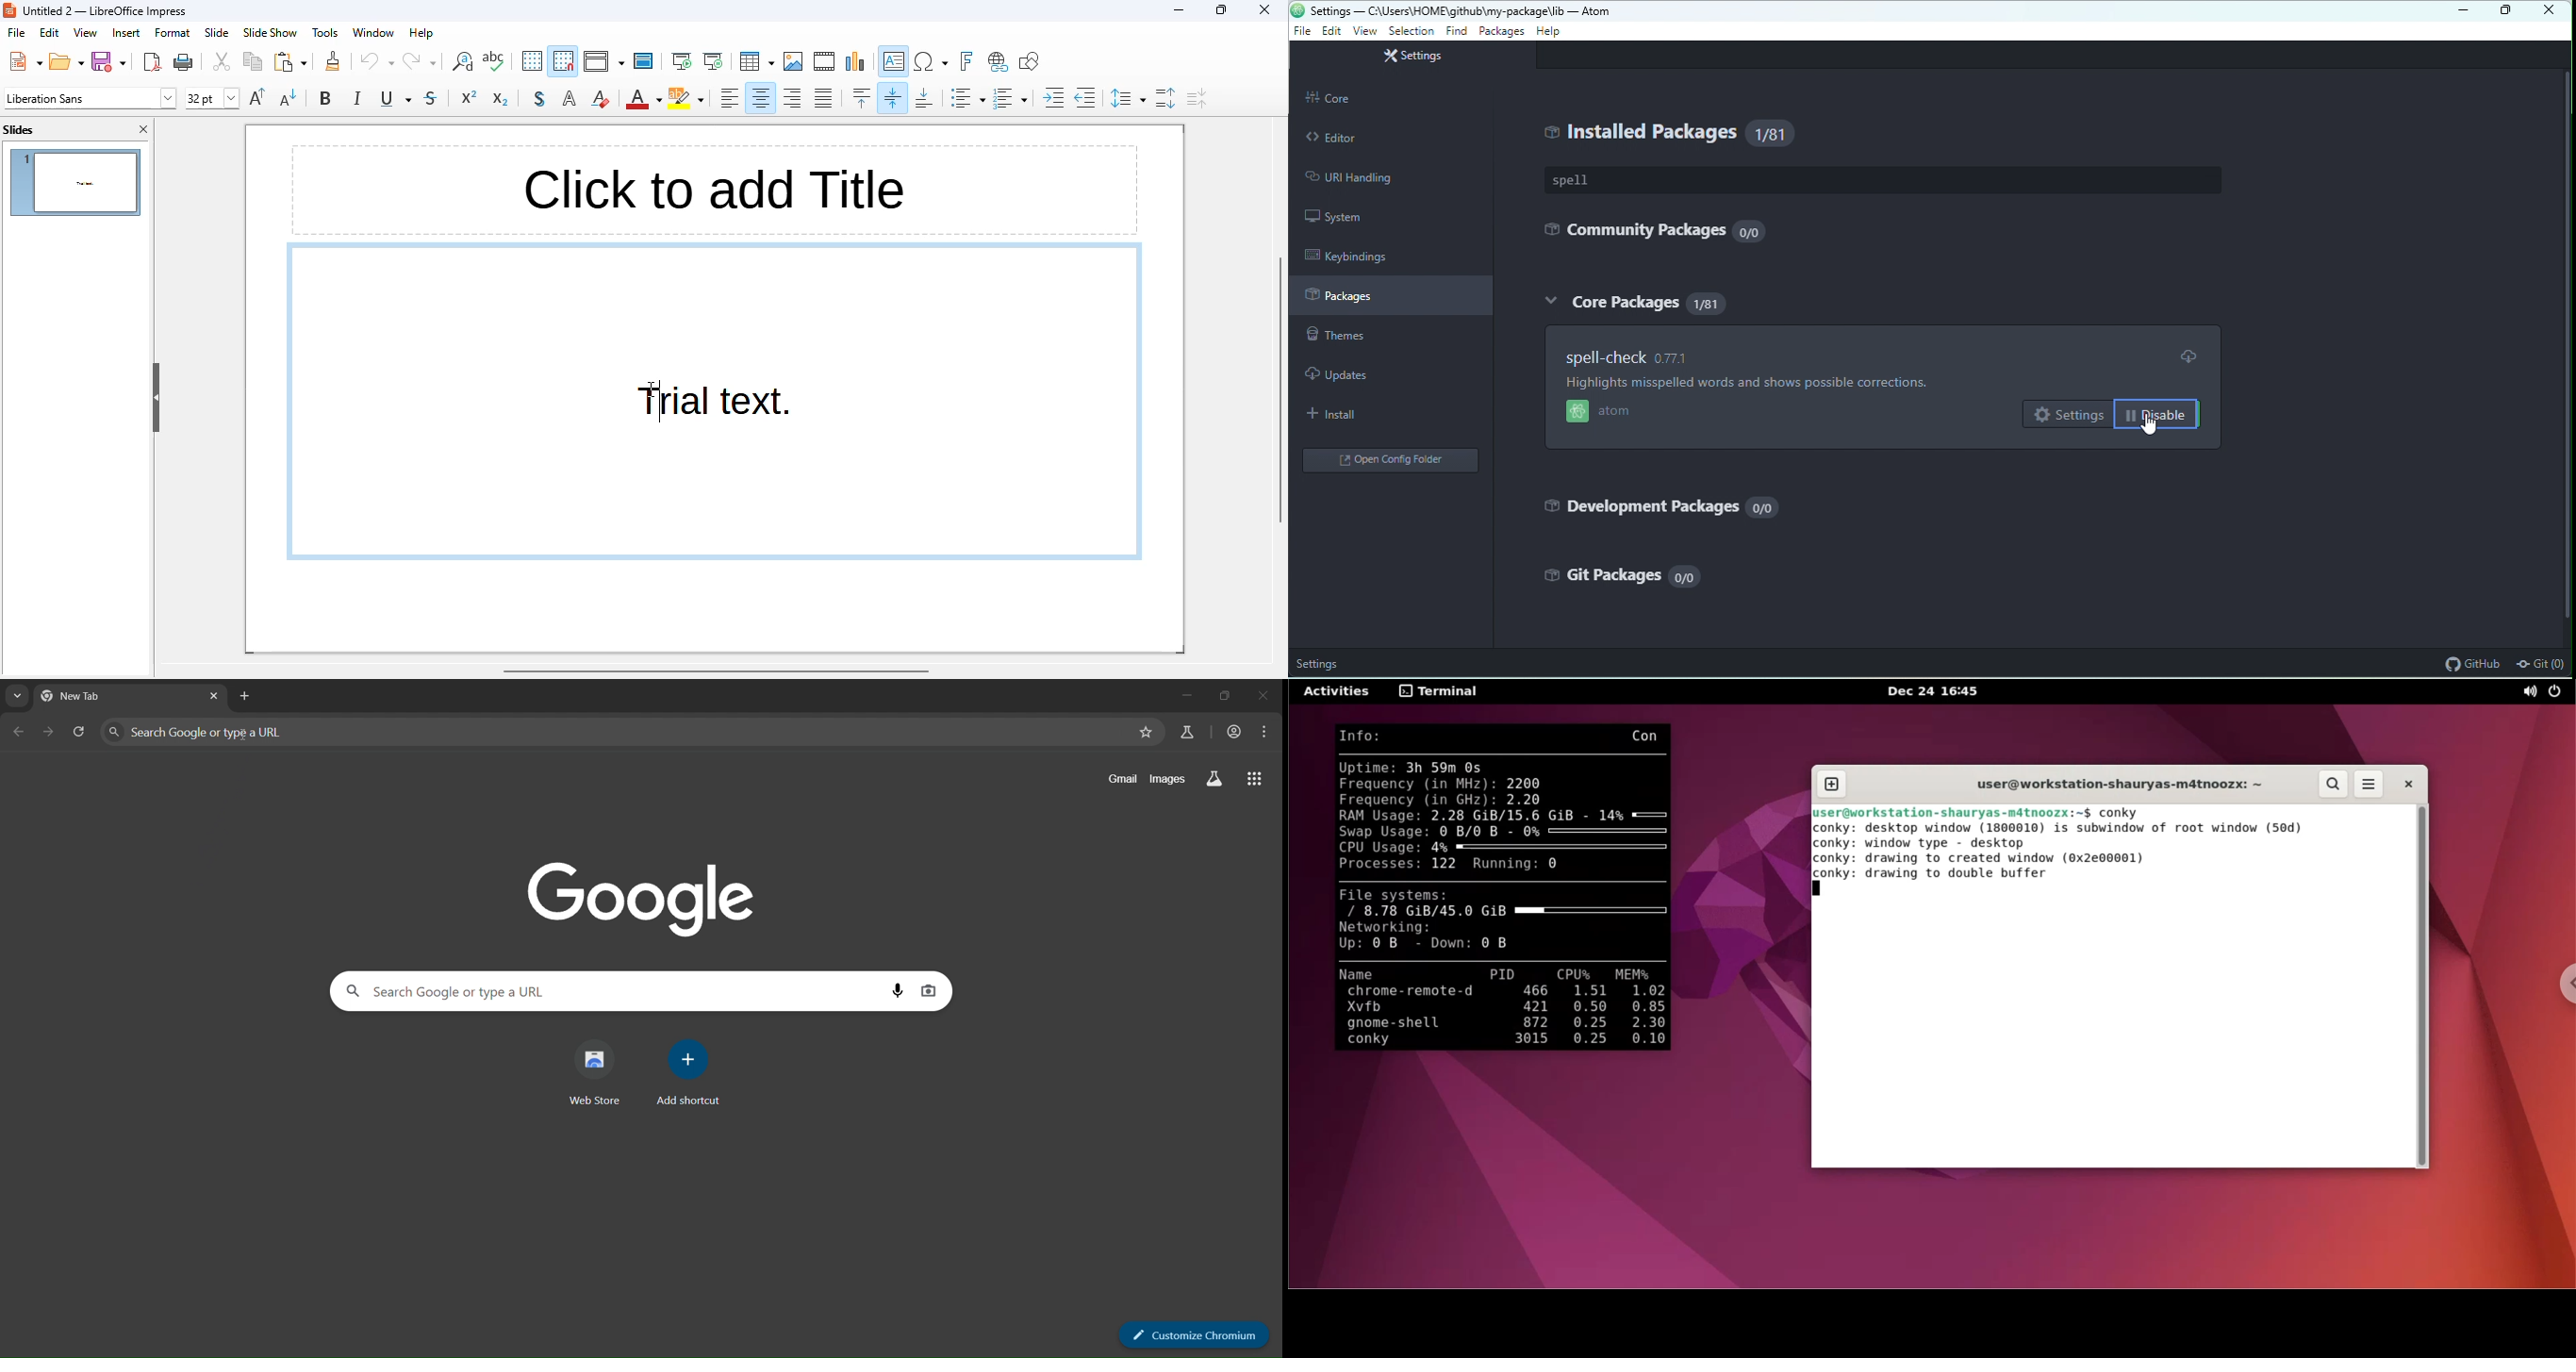 The height and width of the screenshot is (1372, 2576). I want to click on tools, so click(324, 32).